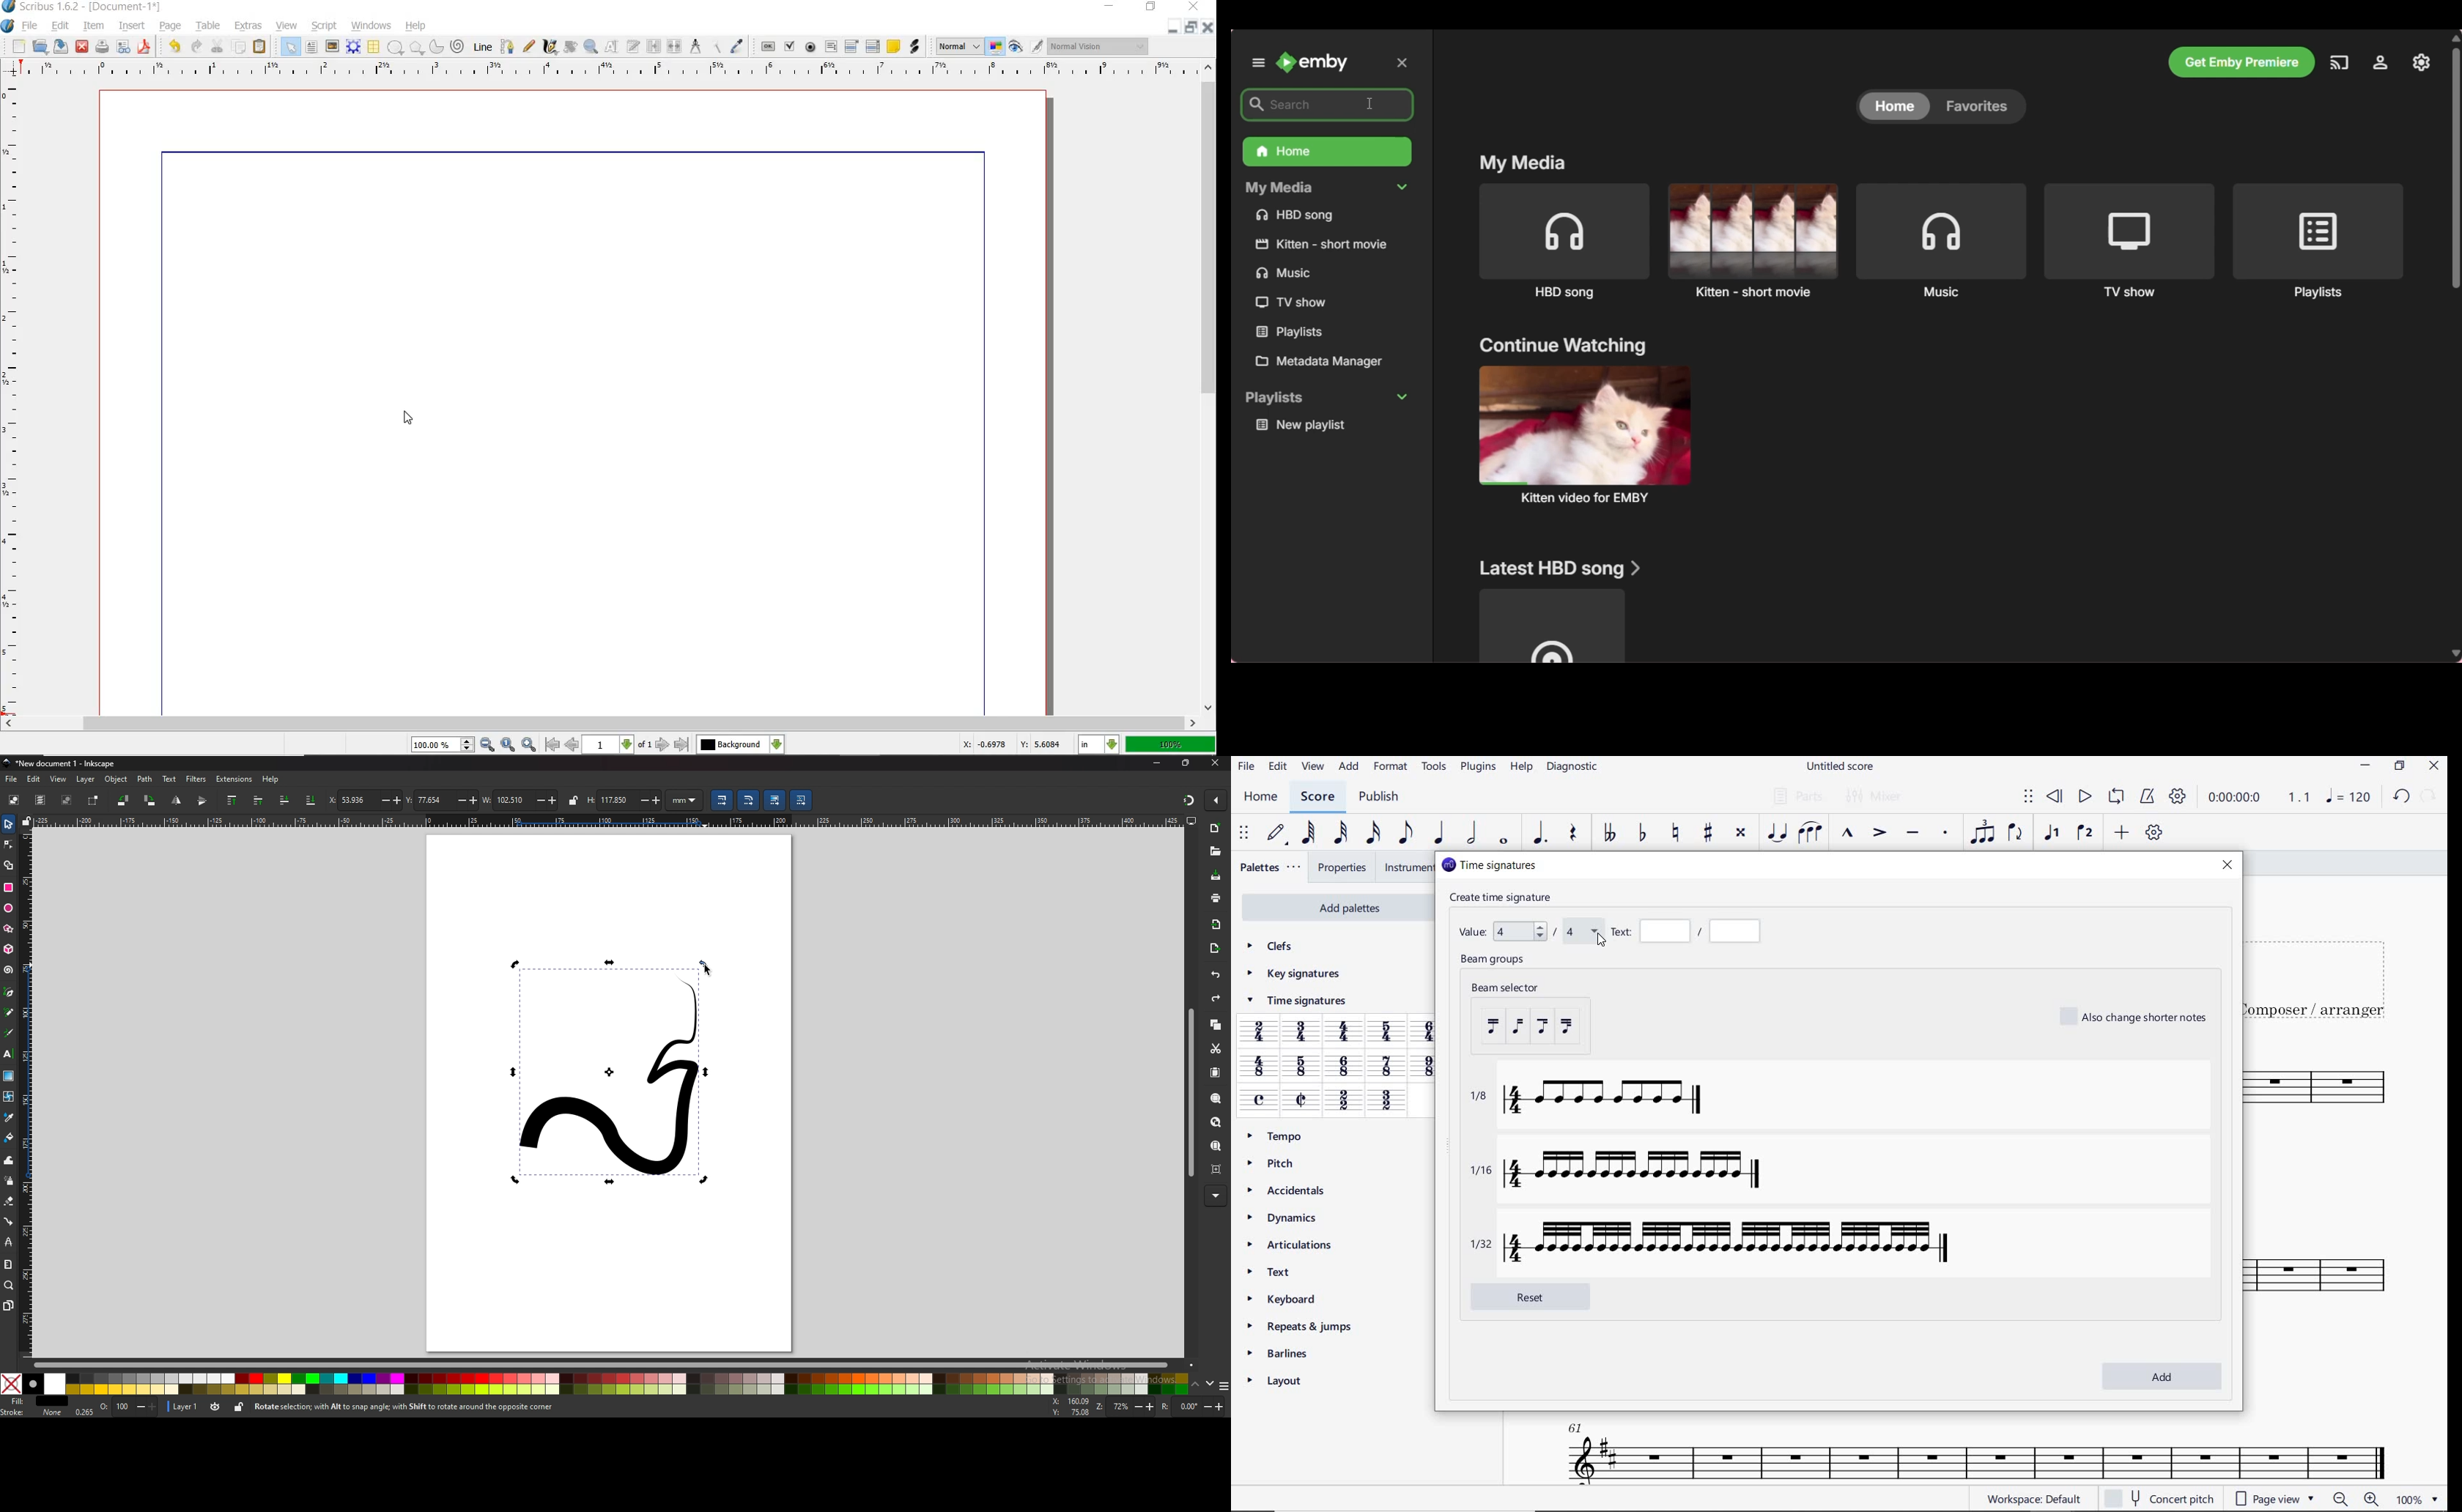 The width and height of the screenshot is (2464, 1512). What do you see at coordinates (1216, 1050) in the screenshot?
I see `cut` at bounding box center [1216, 1050].